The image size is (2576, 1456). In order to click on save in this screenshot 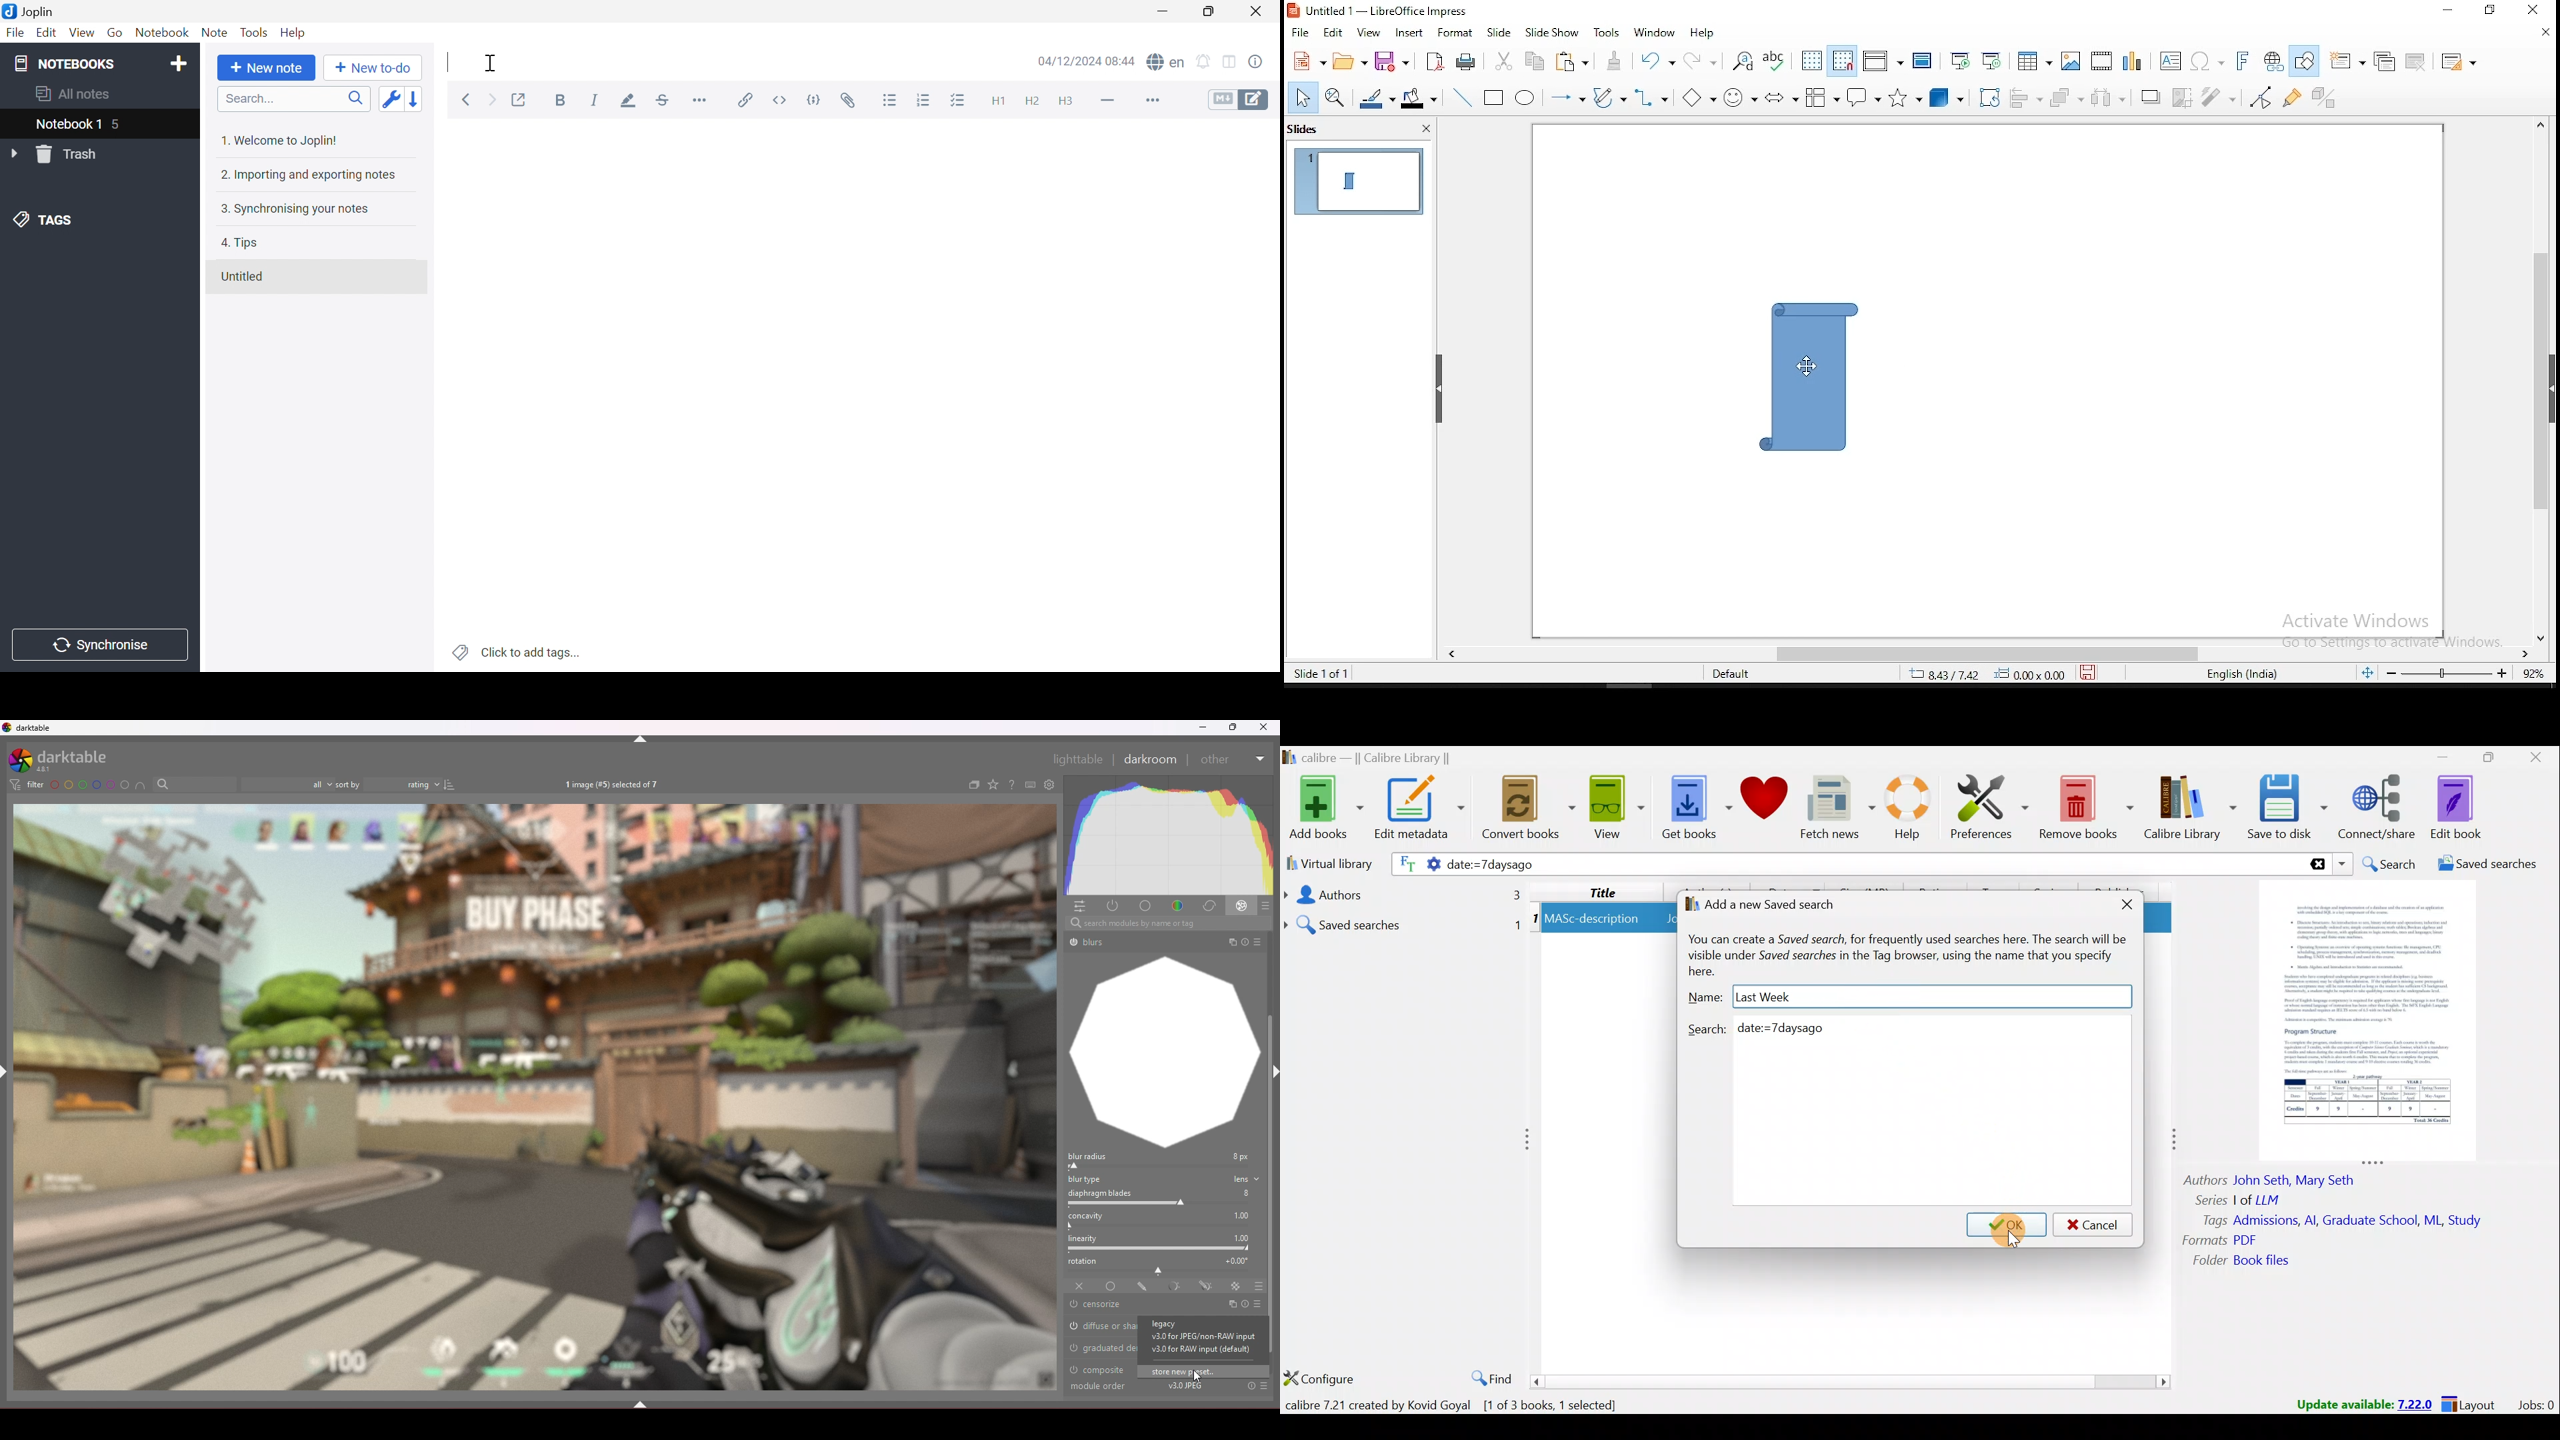, I will do `click(1391, 62)`.